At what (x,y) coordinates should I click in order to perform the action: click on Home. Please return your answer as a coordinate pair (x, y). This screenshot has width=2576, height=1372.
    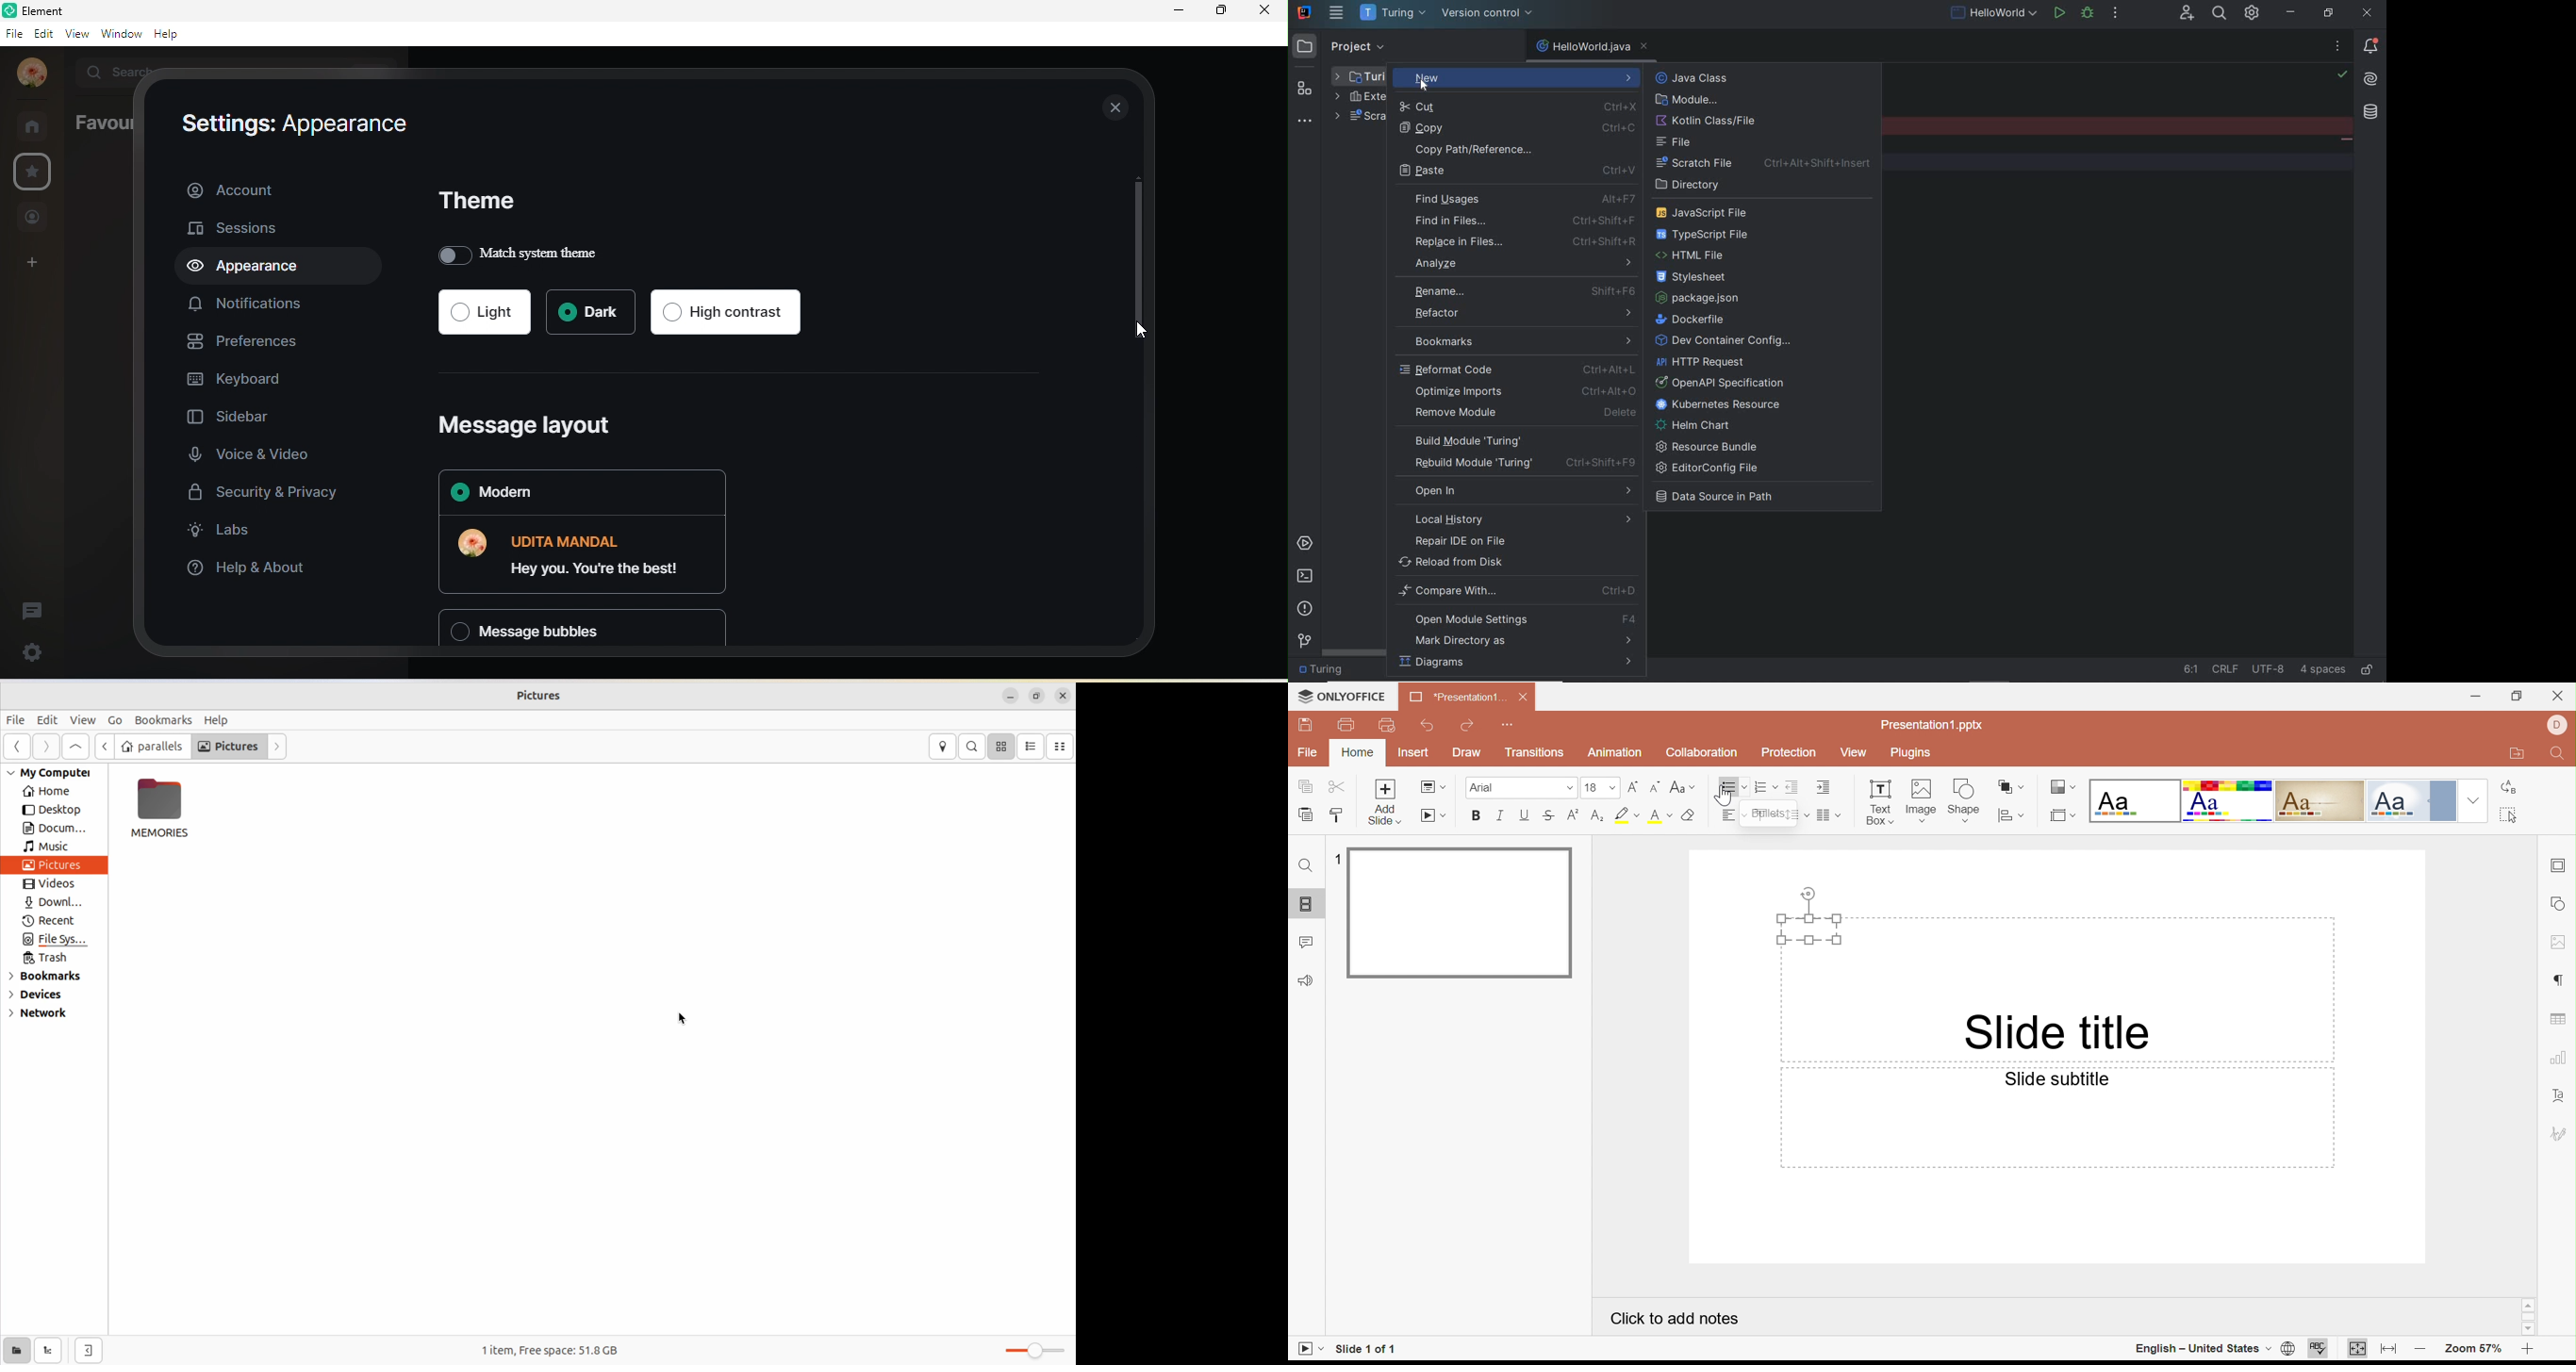
    Looking at the image, I should click on (1357, 754).